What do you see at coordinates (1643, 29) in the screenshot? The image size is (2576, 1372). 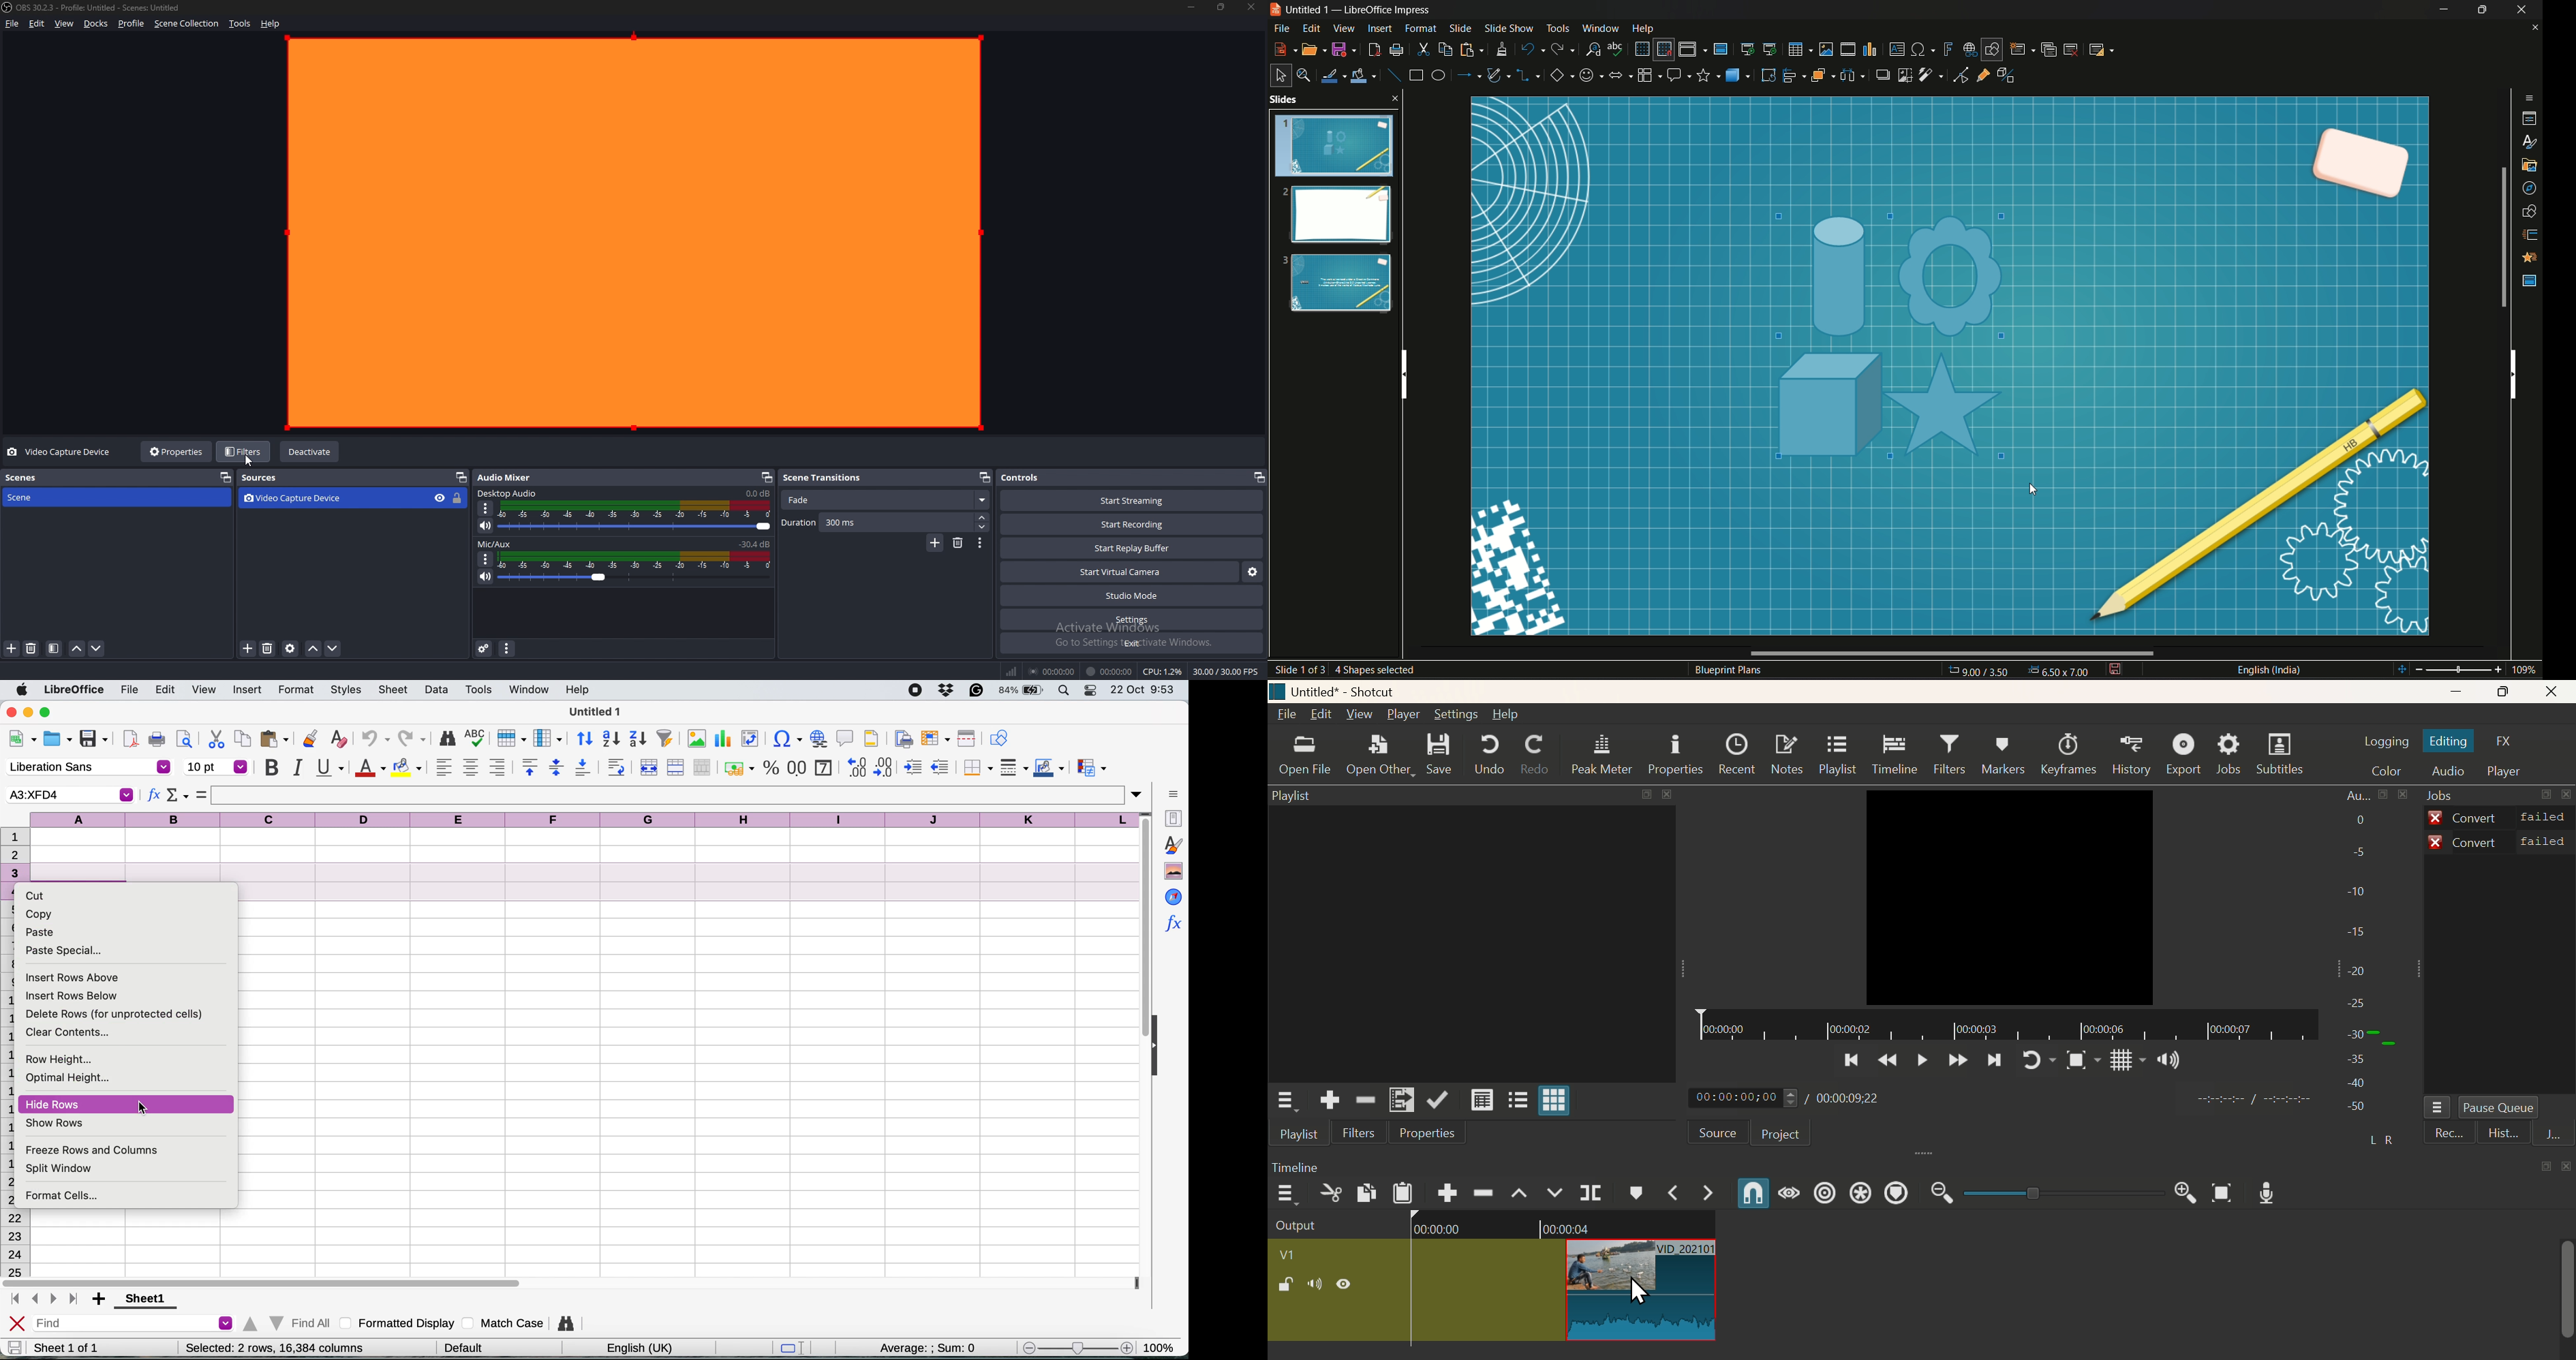 I see `Help` at bounding box center [1643, 29].